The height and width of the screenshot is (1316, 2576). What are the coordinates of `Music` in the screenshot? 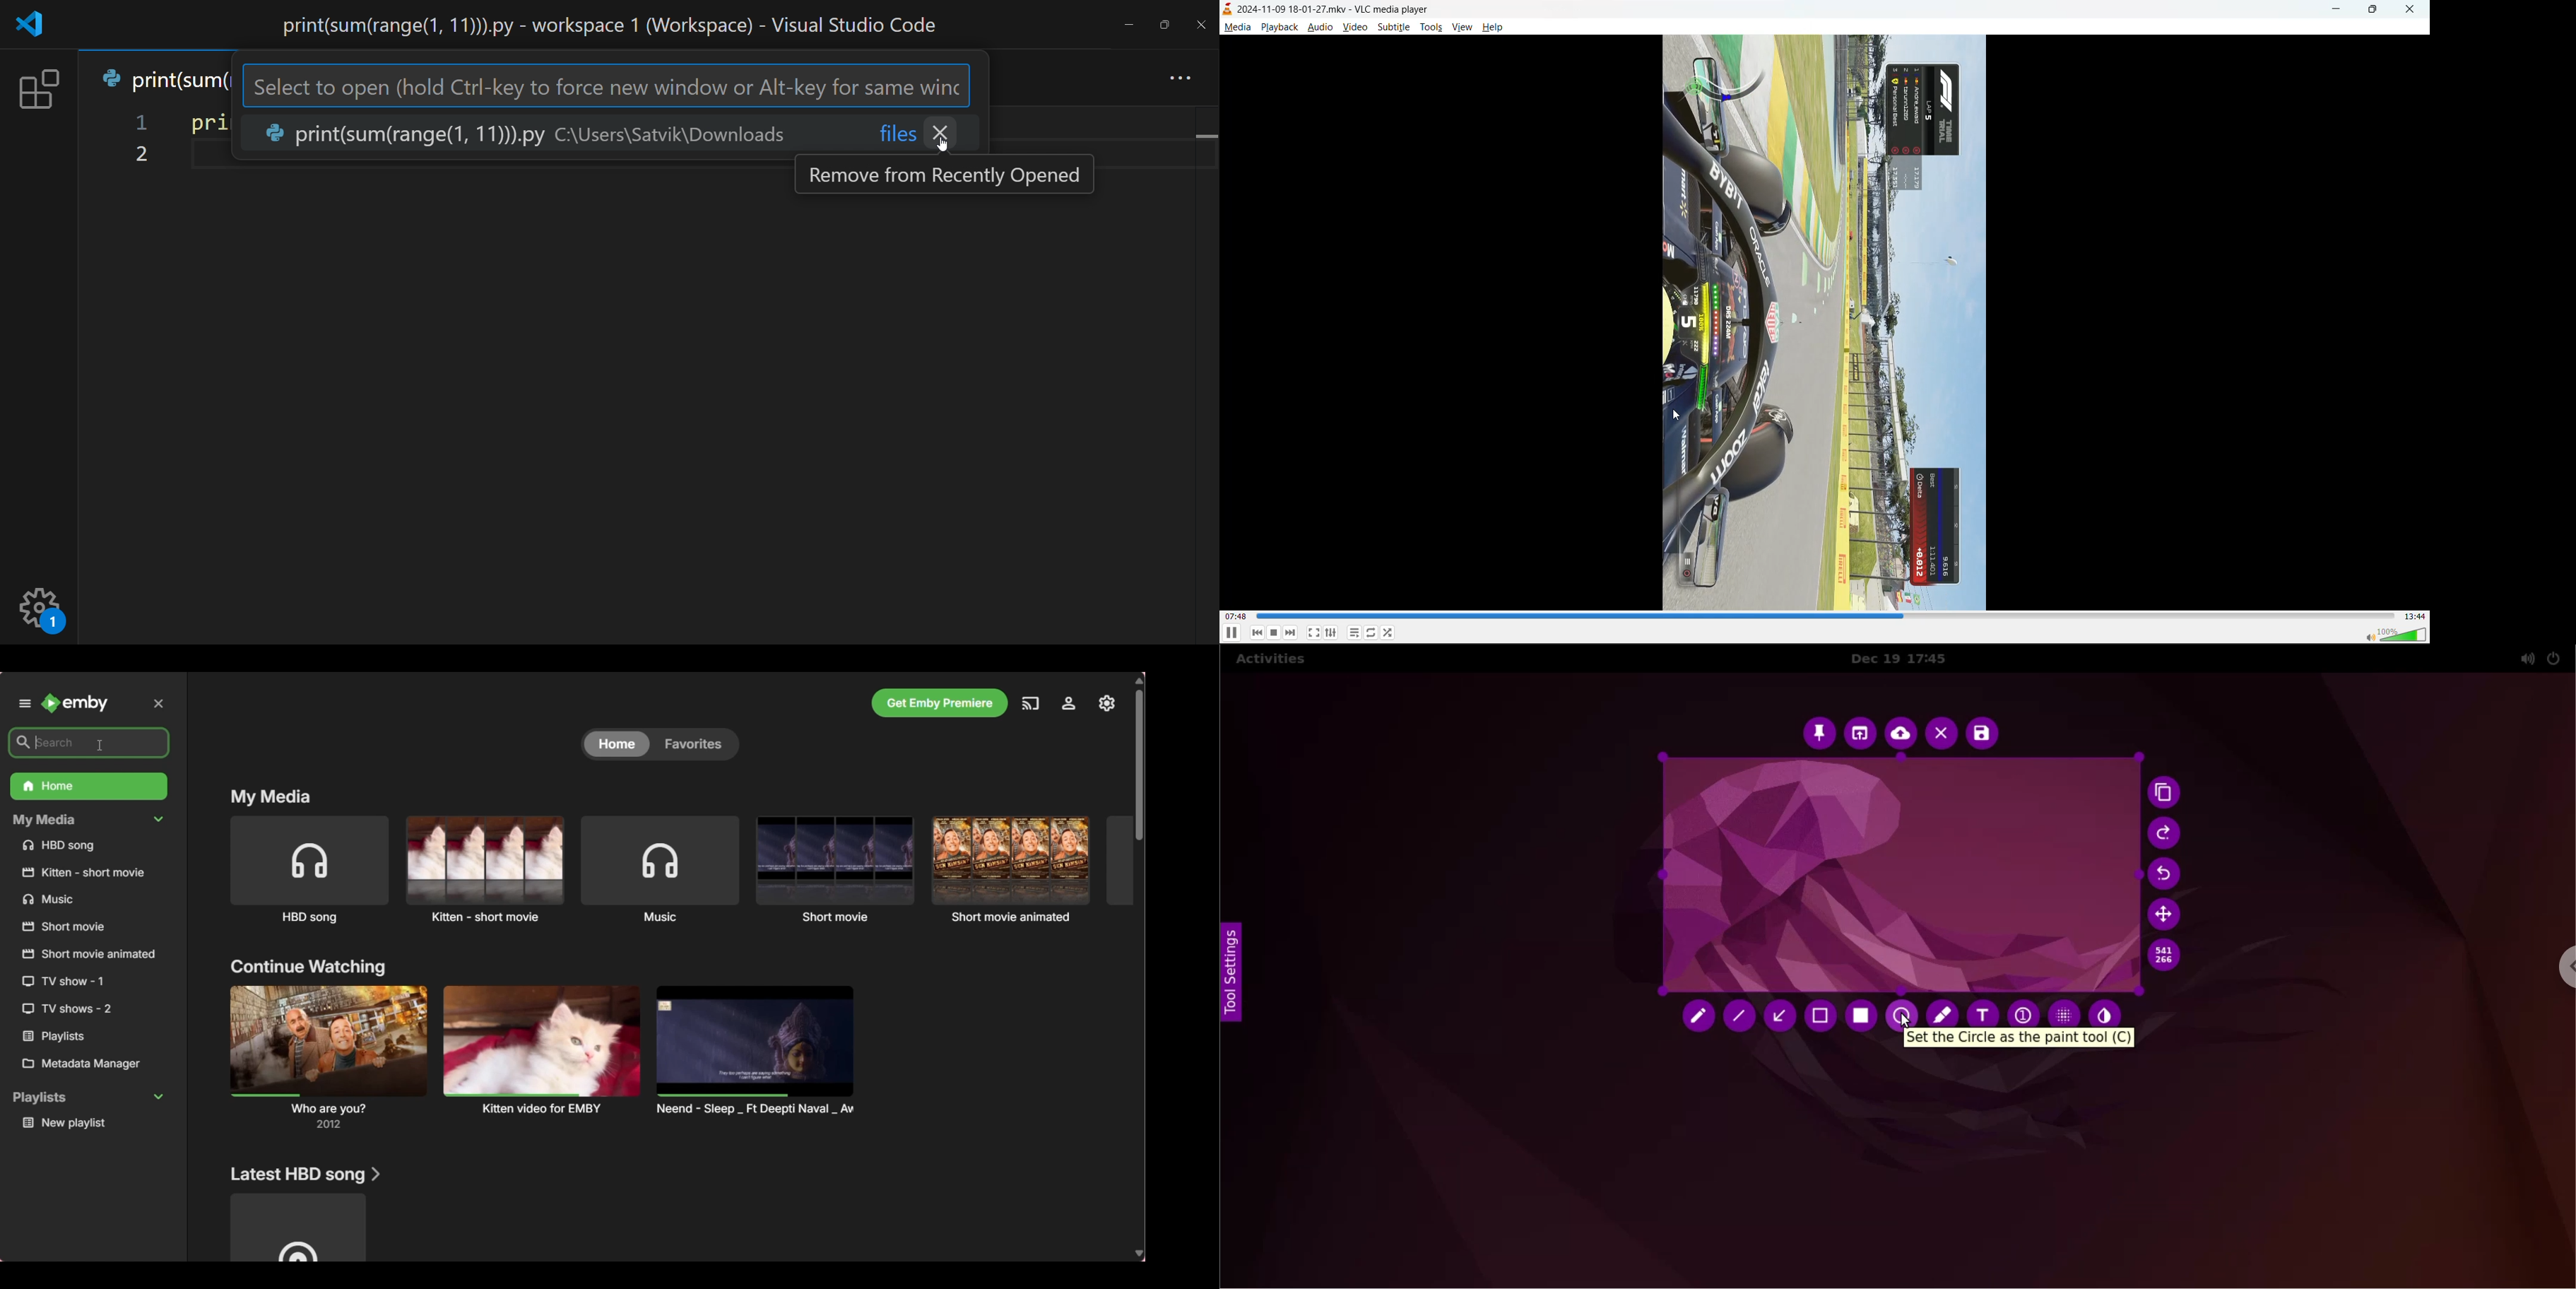 It's located at (660, 869).